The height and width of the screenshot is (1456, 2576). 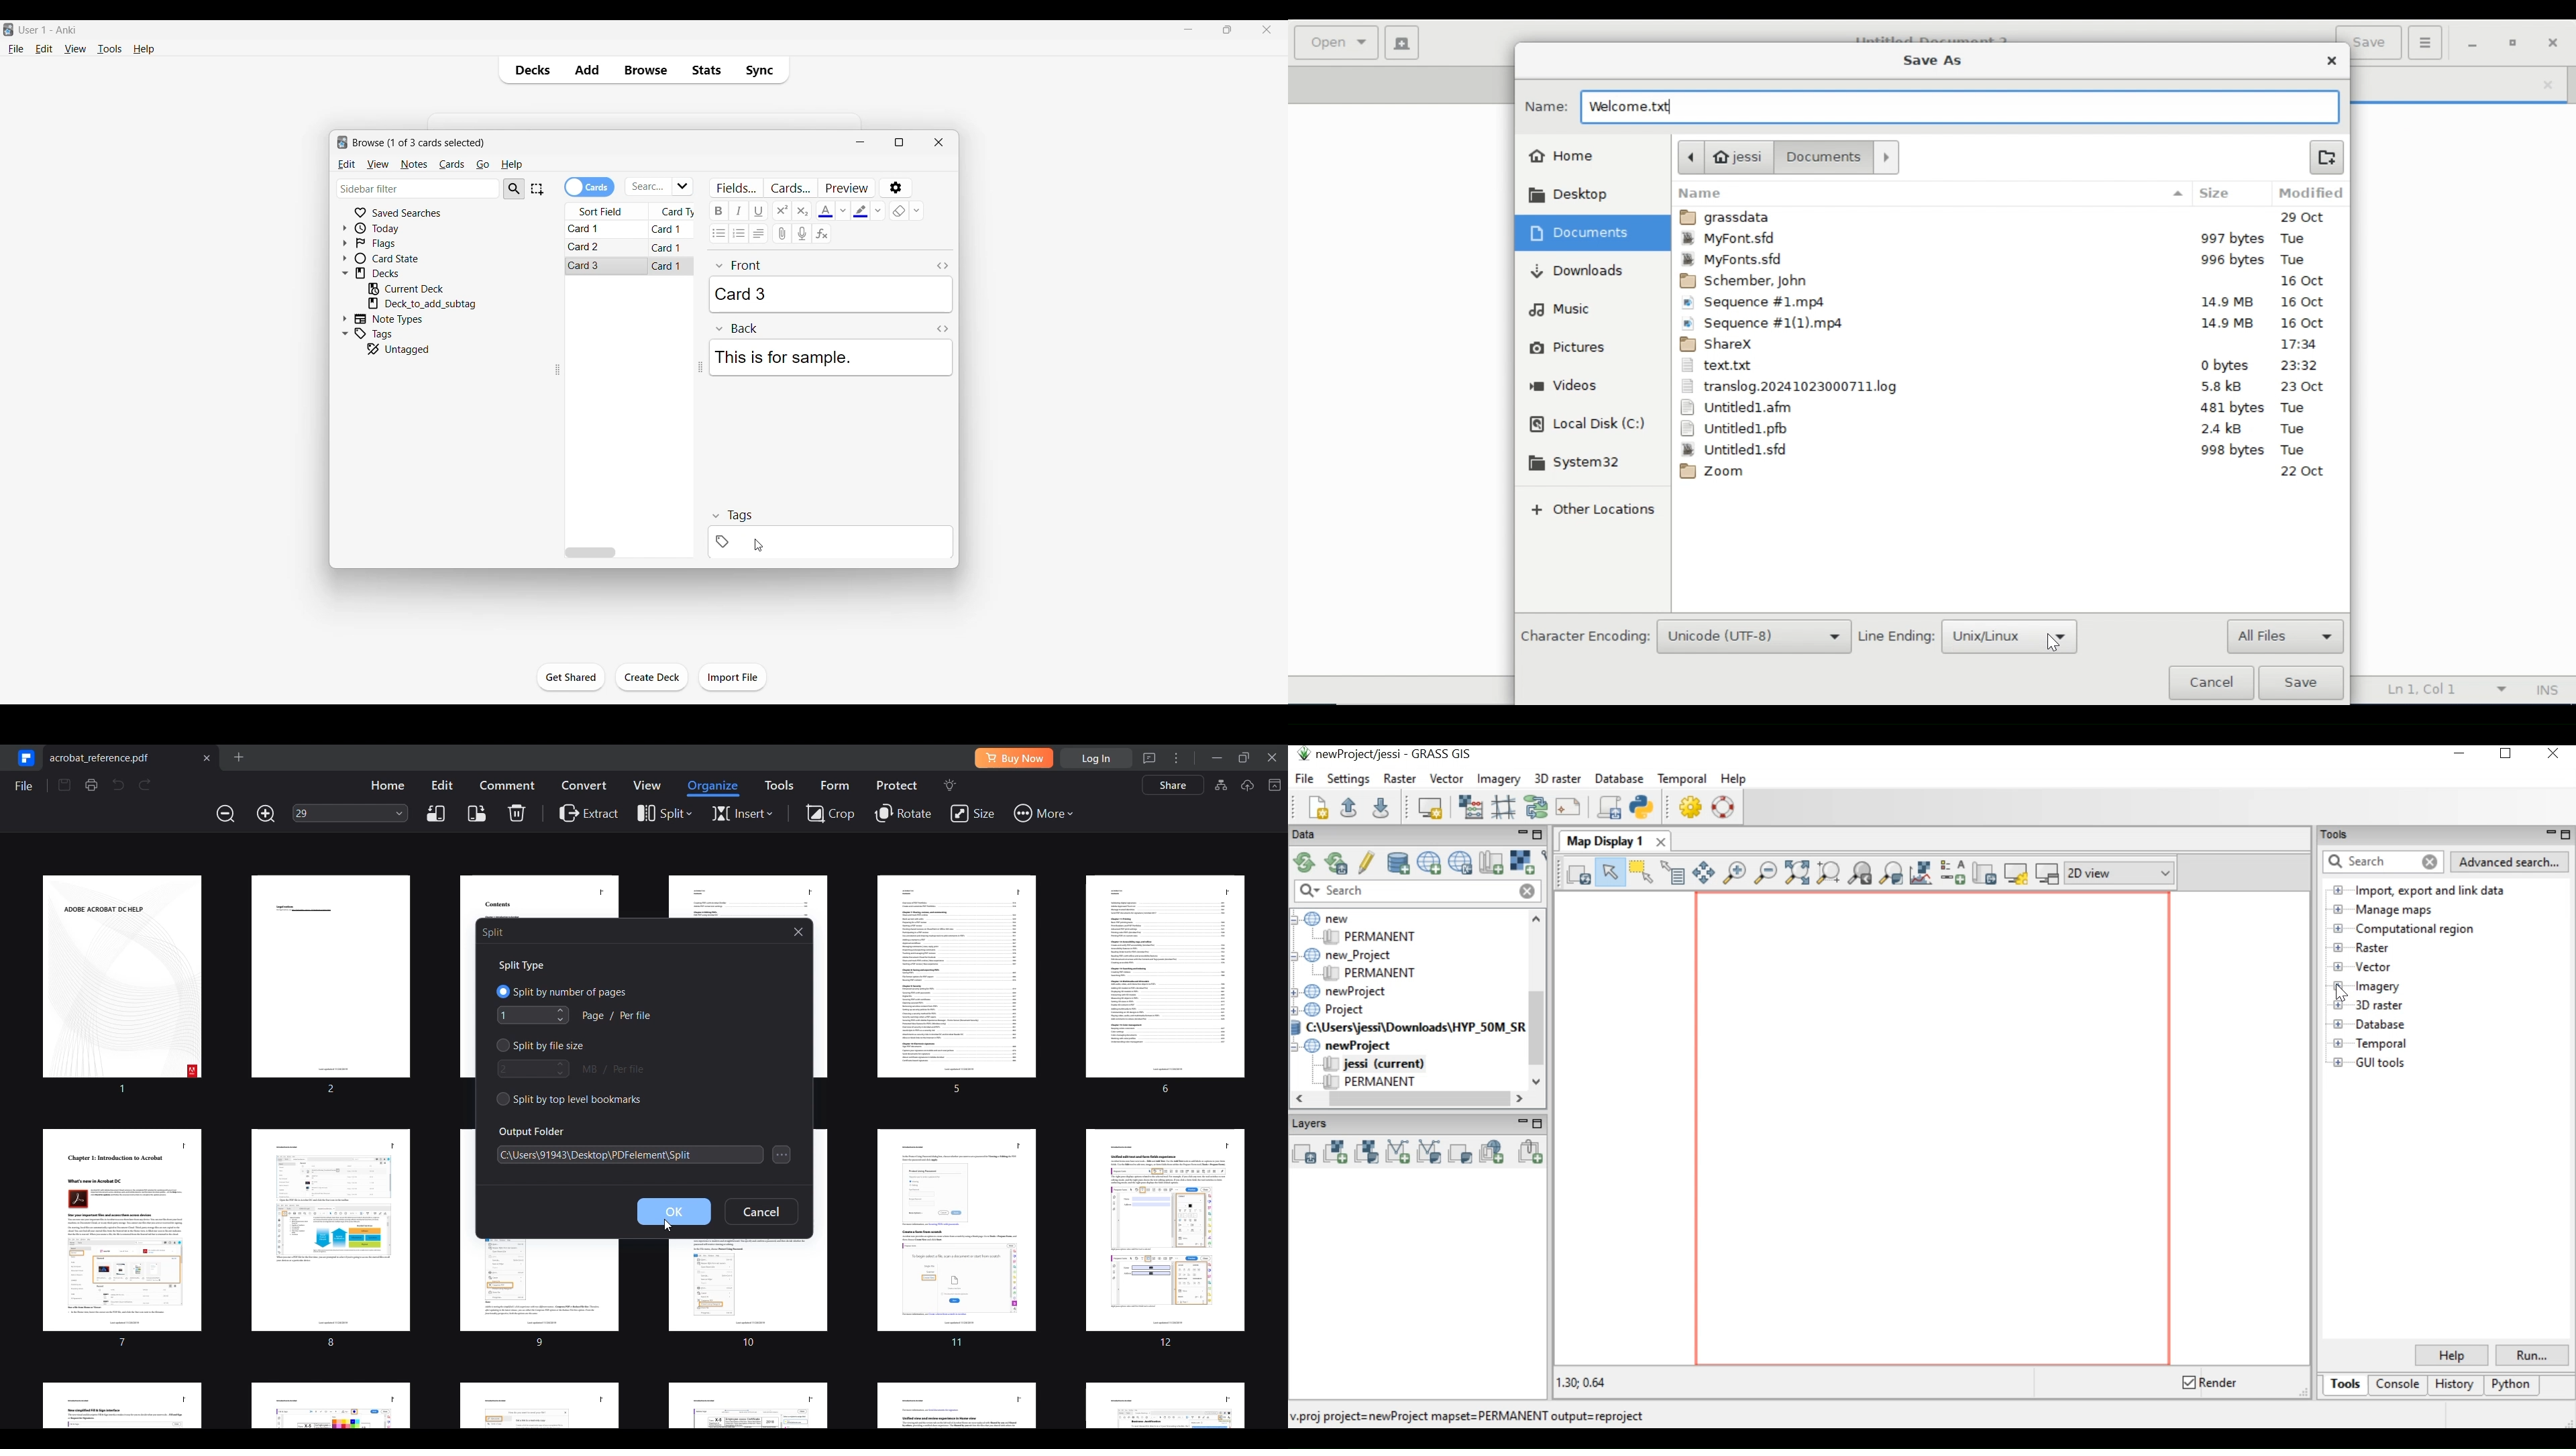 I want to click on Superscript, so click(x=782, y=211).